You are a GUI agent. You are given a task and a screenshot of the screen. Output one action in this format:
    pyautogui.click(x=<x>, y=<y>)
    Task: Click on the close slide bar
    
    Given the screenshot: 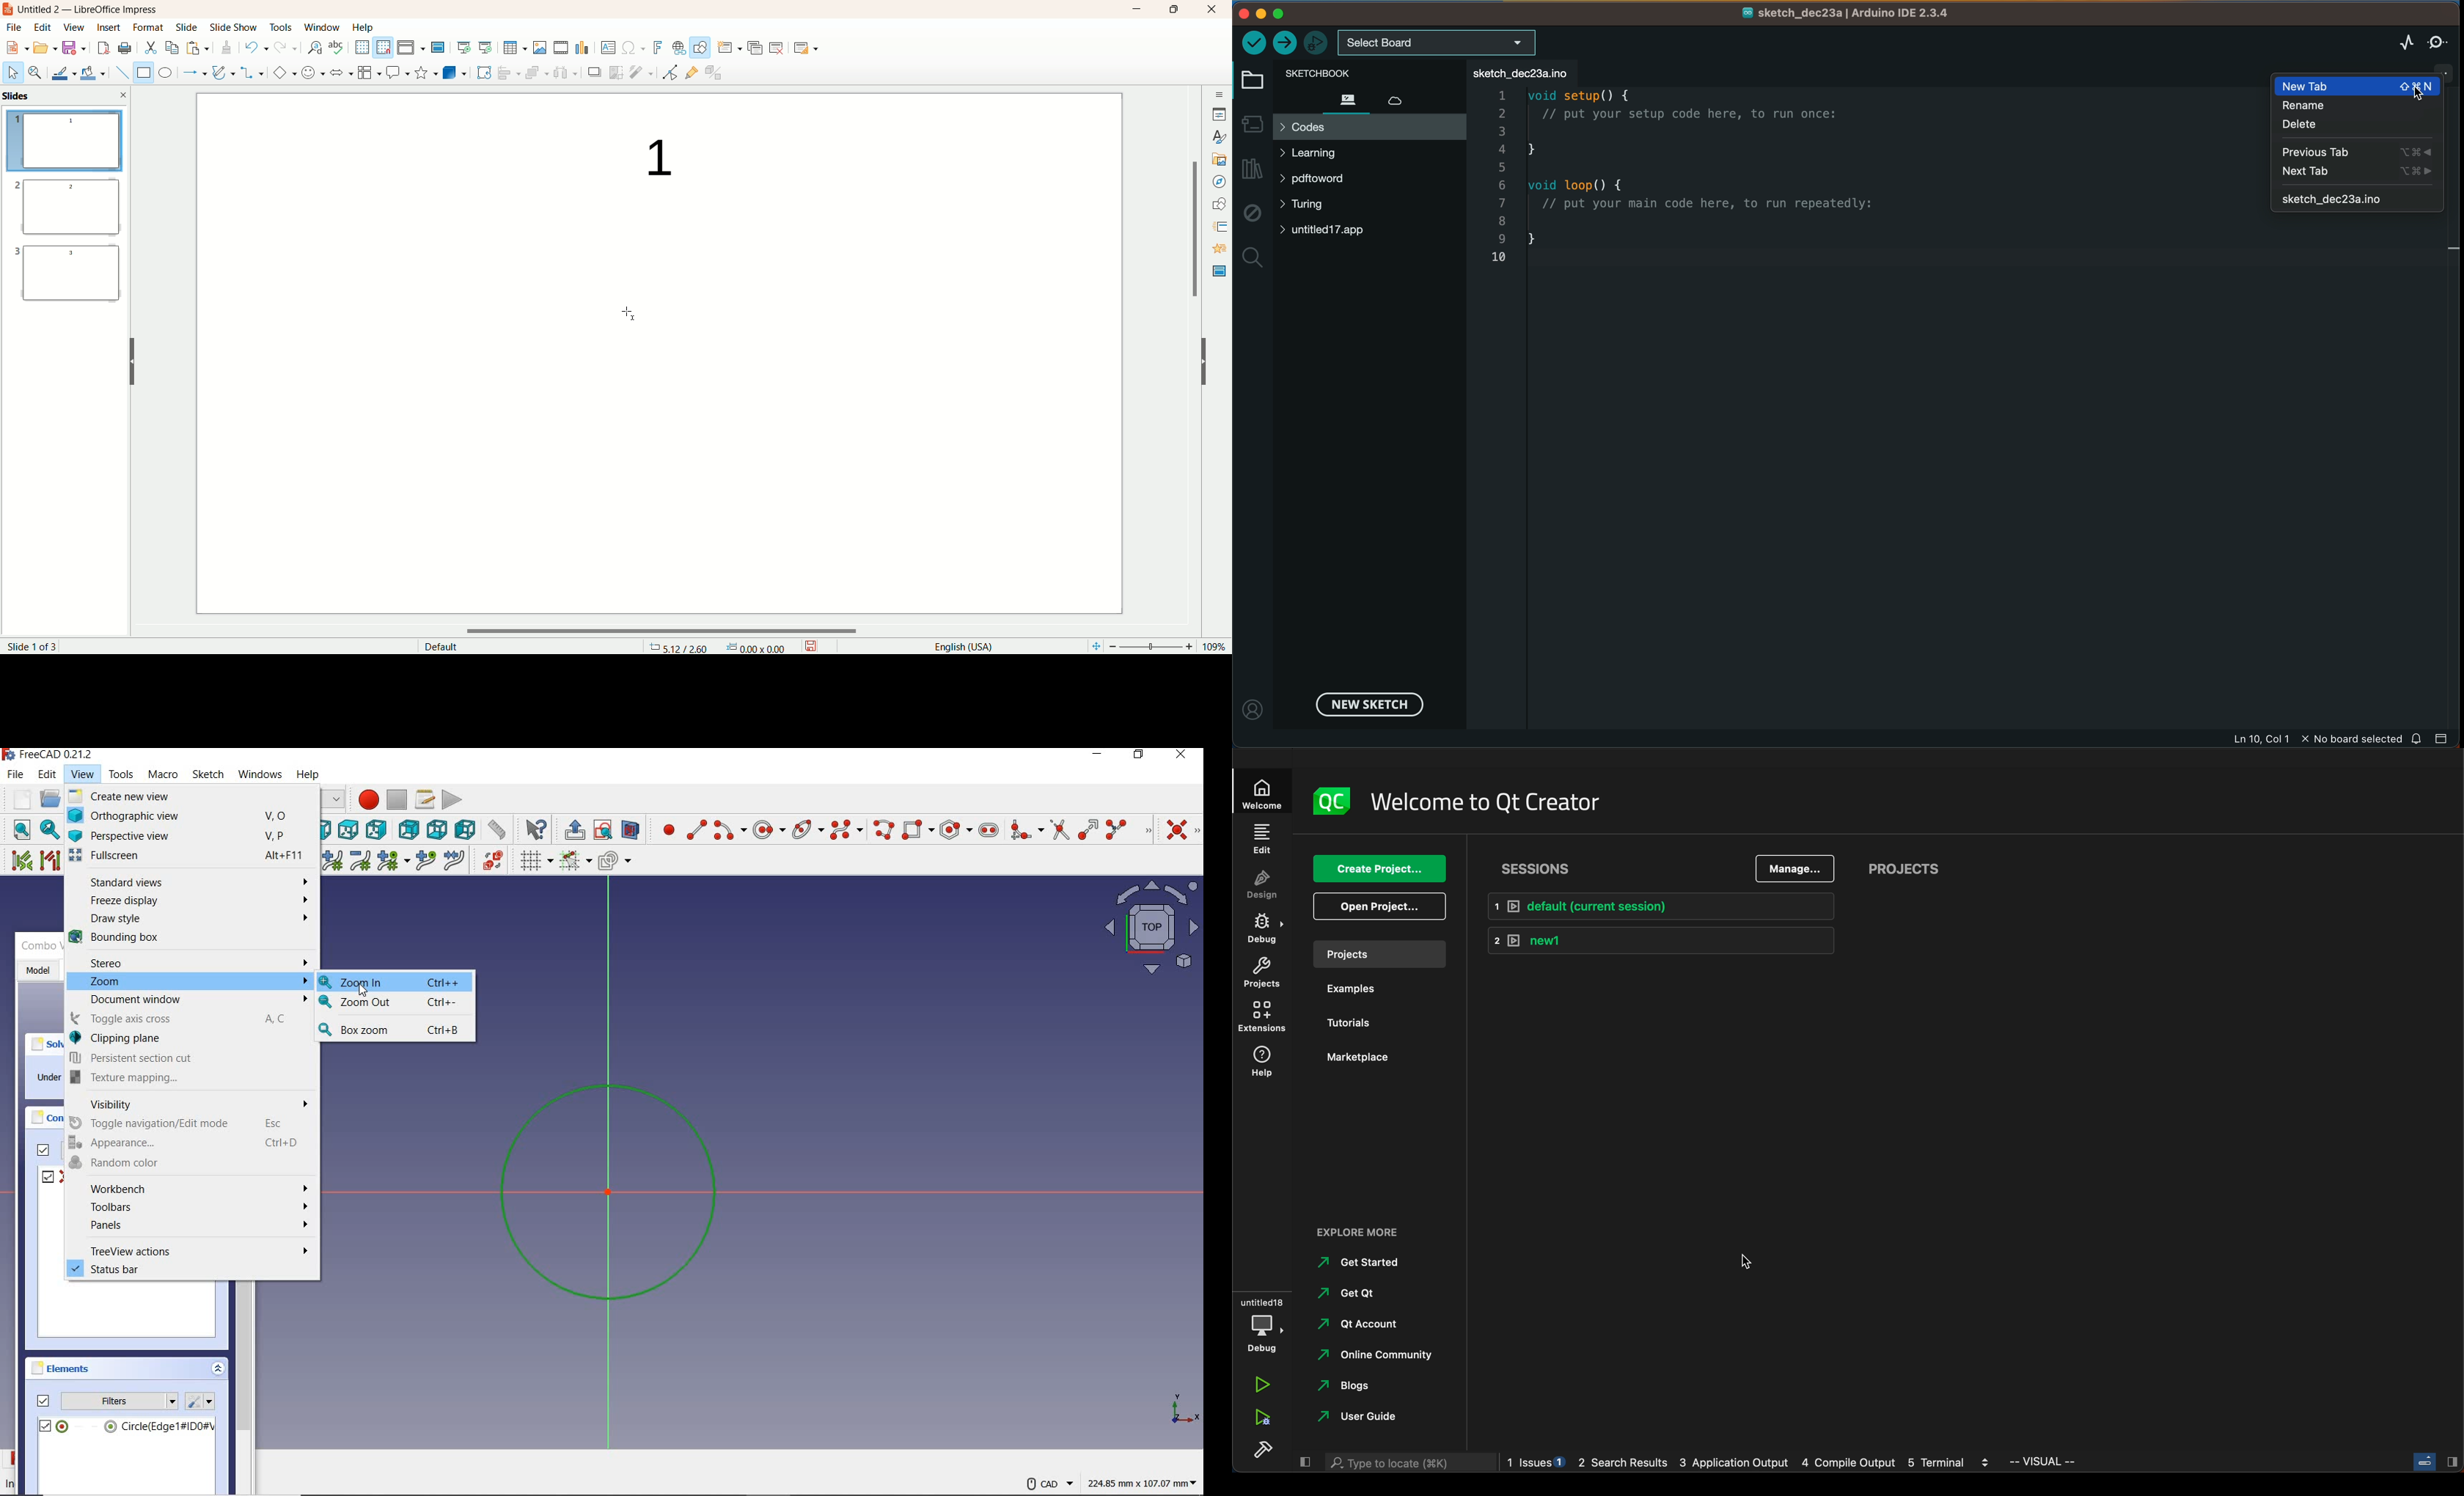 What is the action you would take?
    pyautogui.click(x=2443, y=737)
    